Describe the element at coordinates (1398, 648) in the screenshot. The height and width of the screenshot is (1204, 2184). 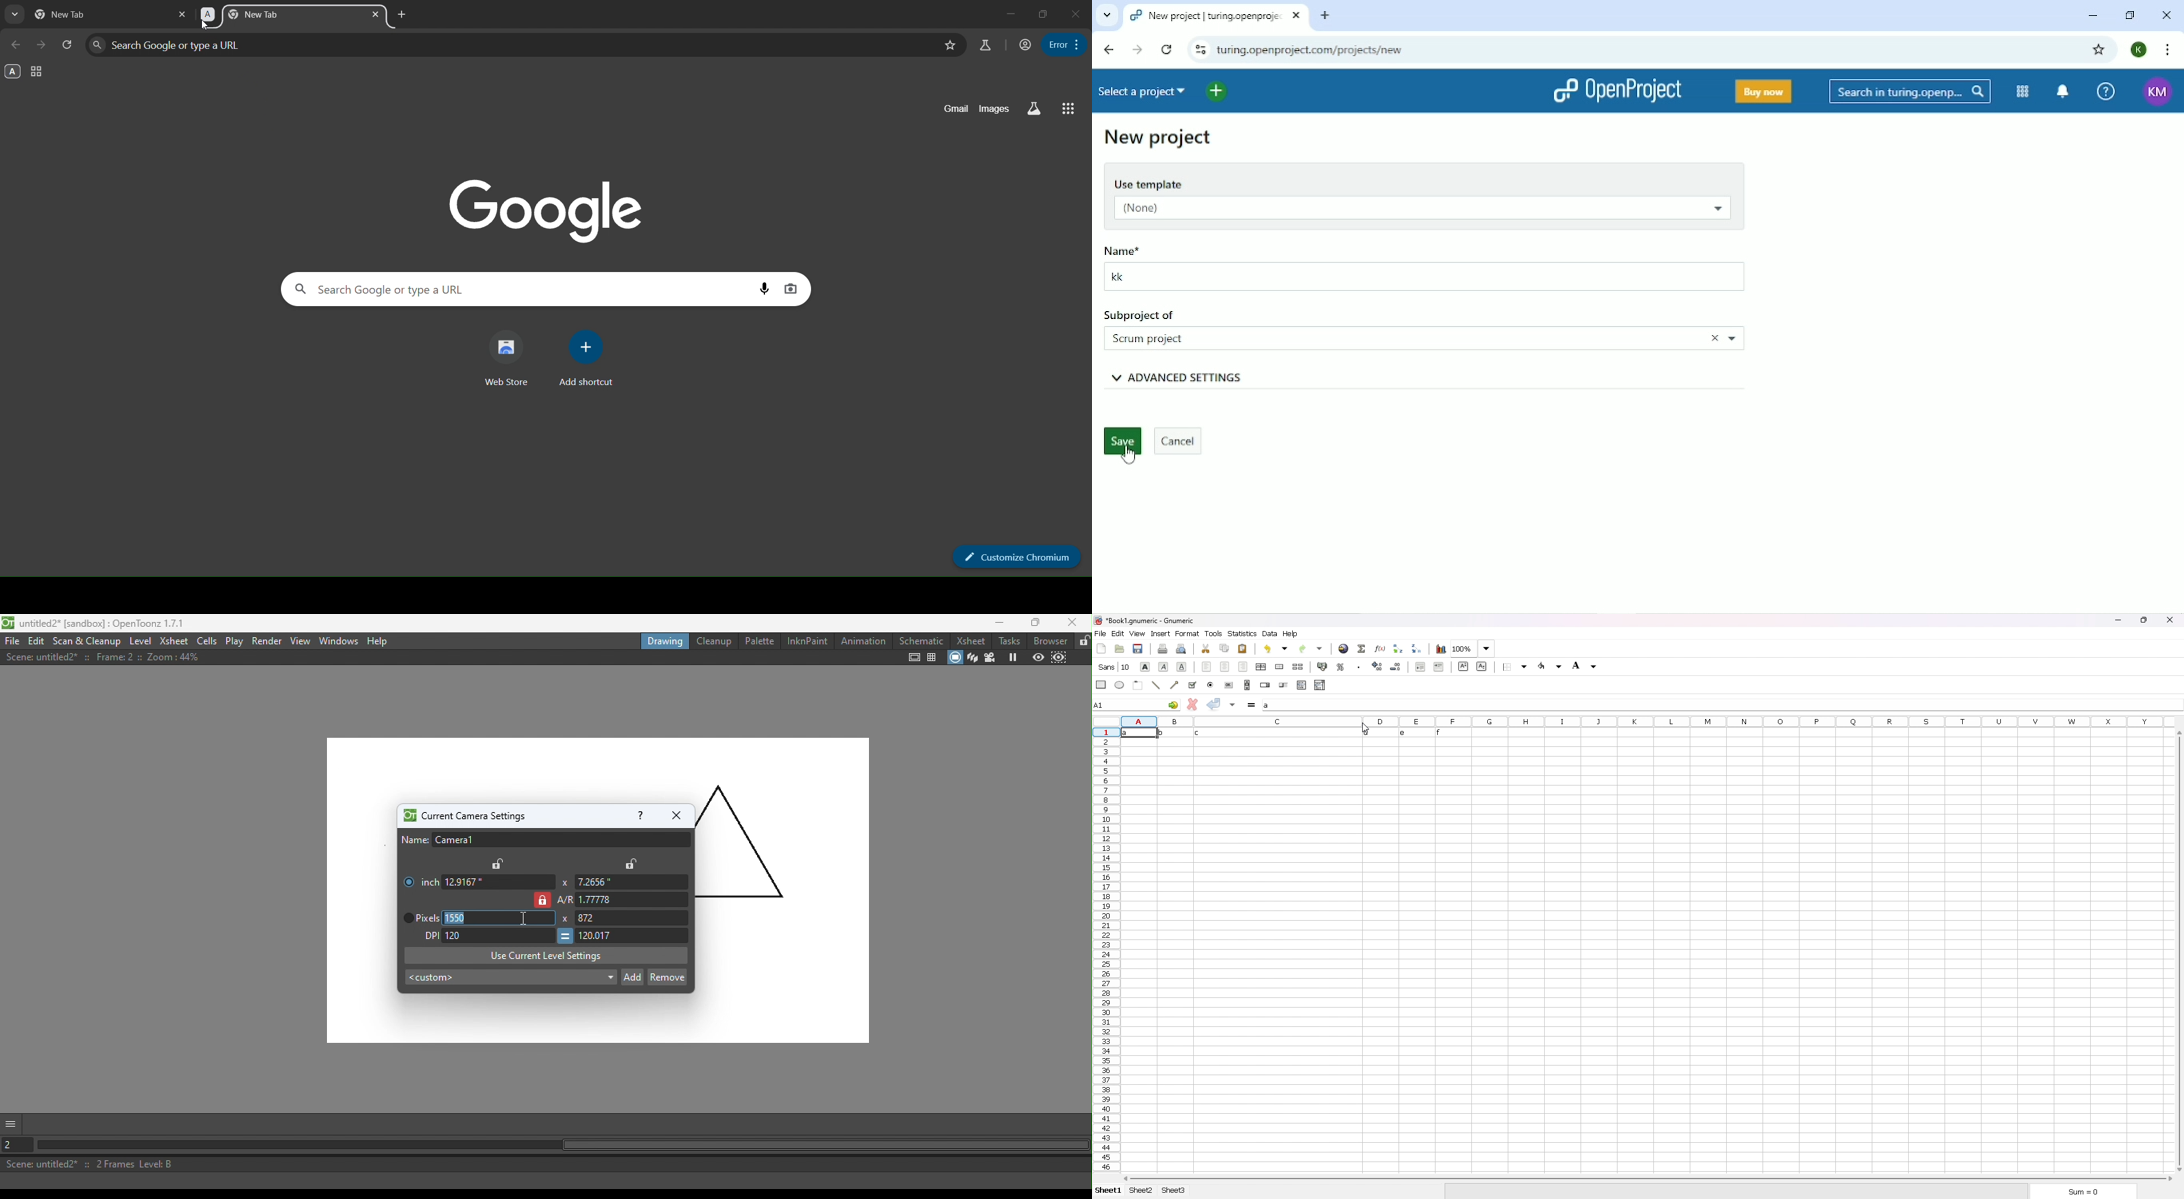
I see `sort ascending` at that location.